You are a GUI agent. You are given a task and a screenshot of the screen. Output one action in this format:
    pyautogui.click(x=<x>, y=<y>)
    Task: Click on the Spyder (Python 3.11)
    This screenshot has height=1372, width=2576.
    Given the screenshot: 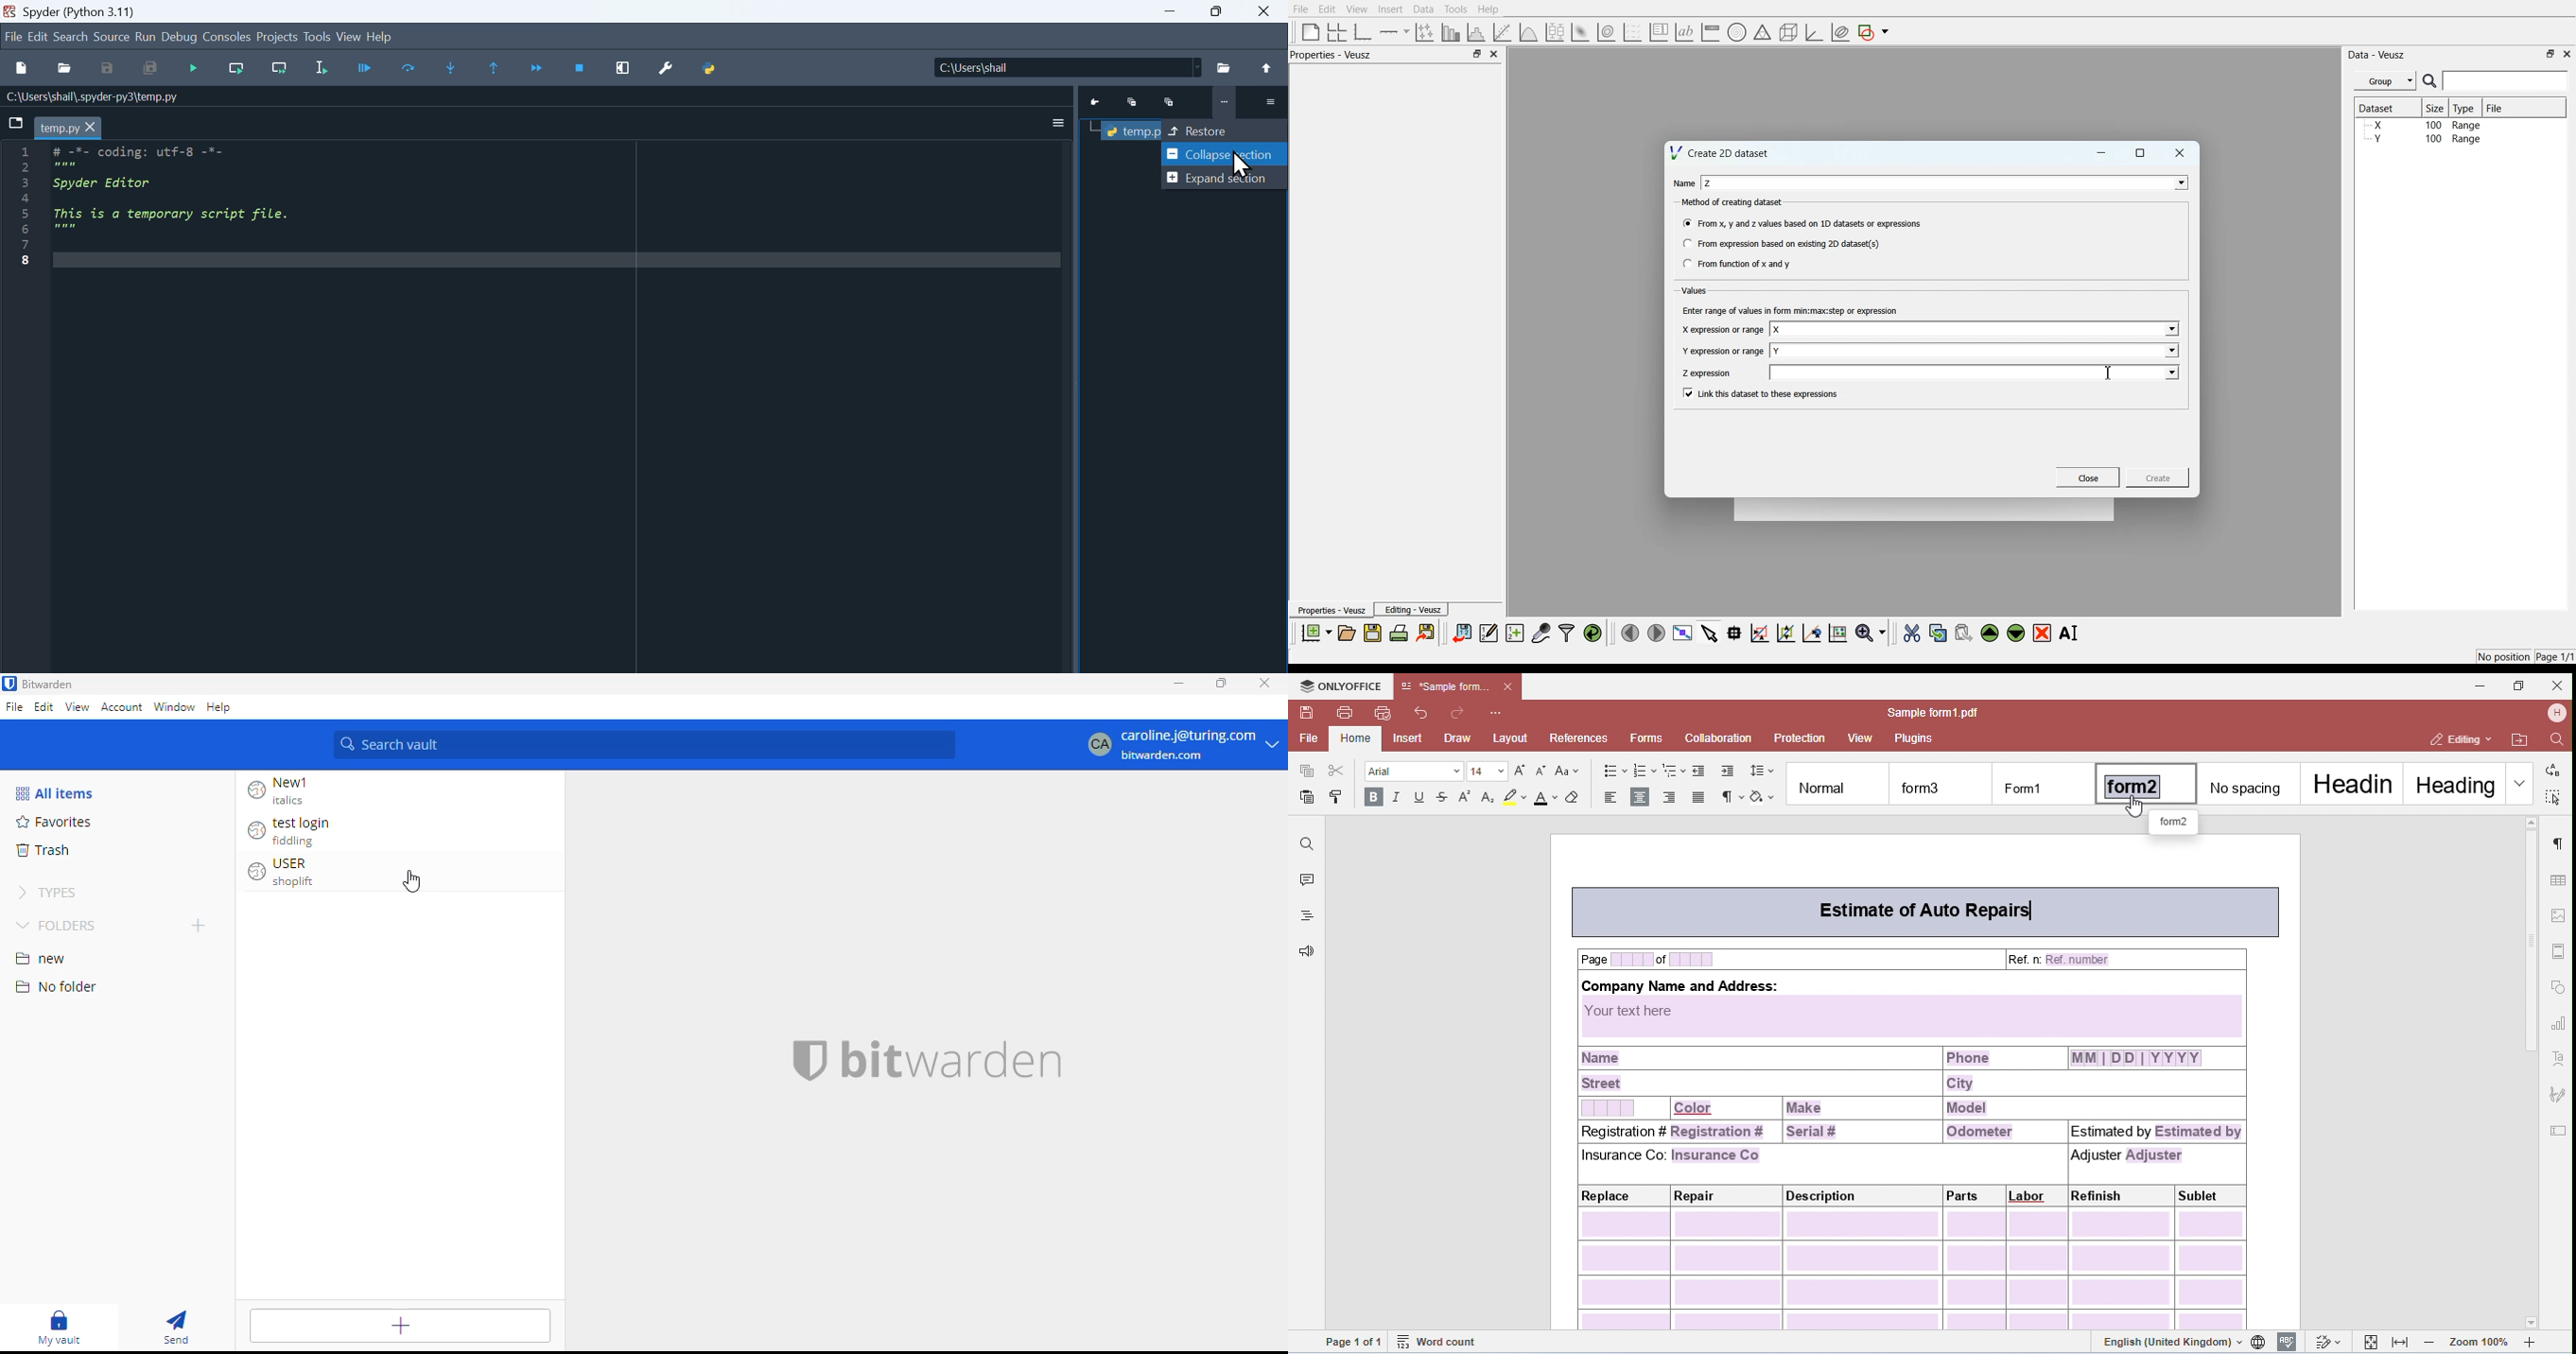 What is the action you would take?
    pyautogui.click(x=85, y=11)
    